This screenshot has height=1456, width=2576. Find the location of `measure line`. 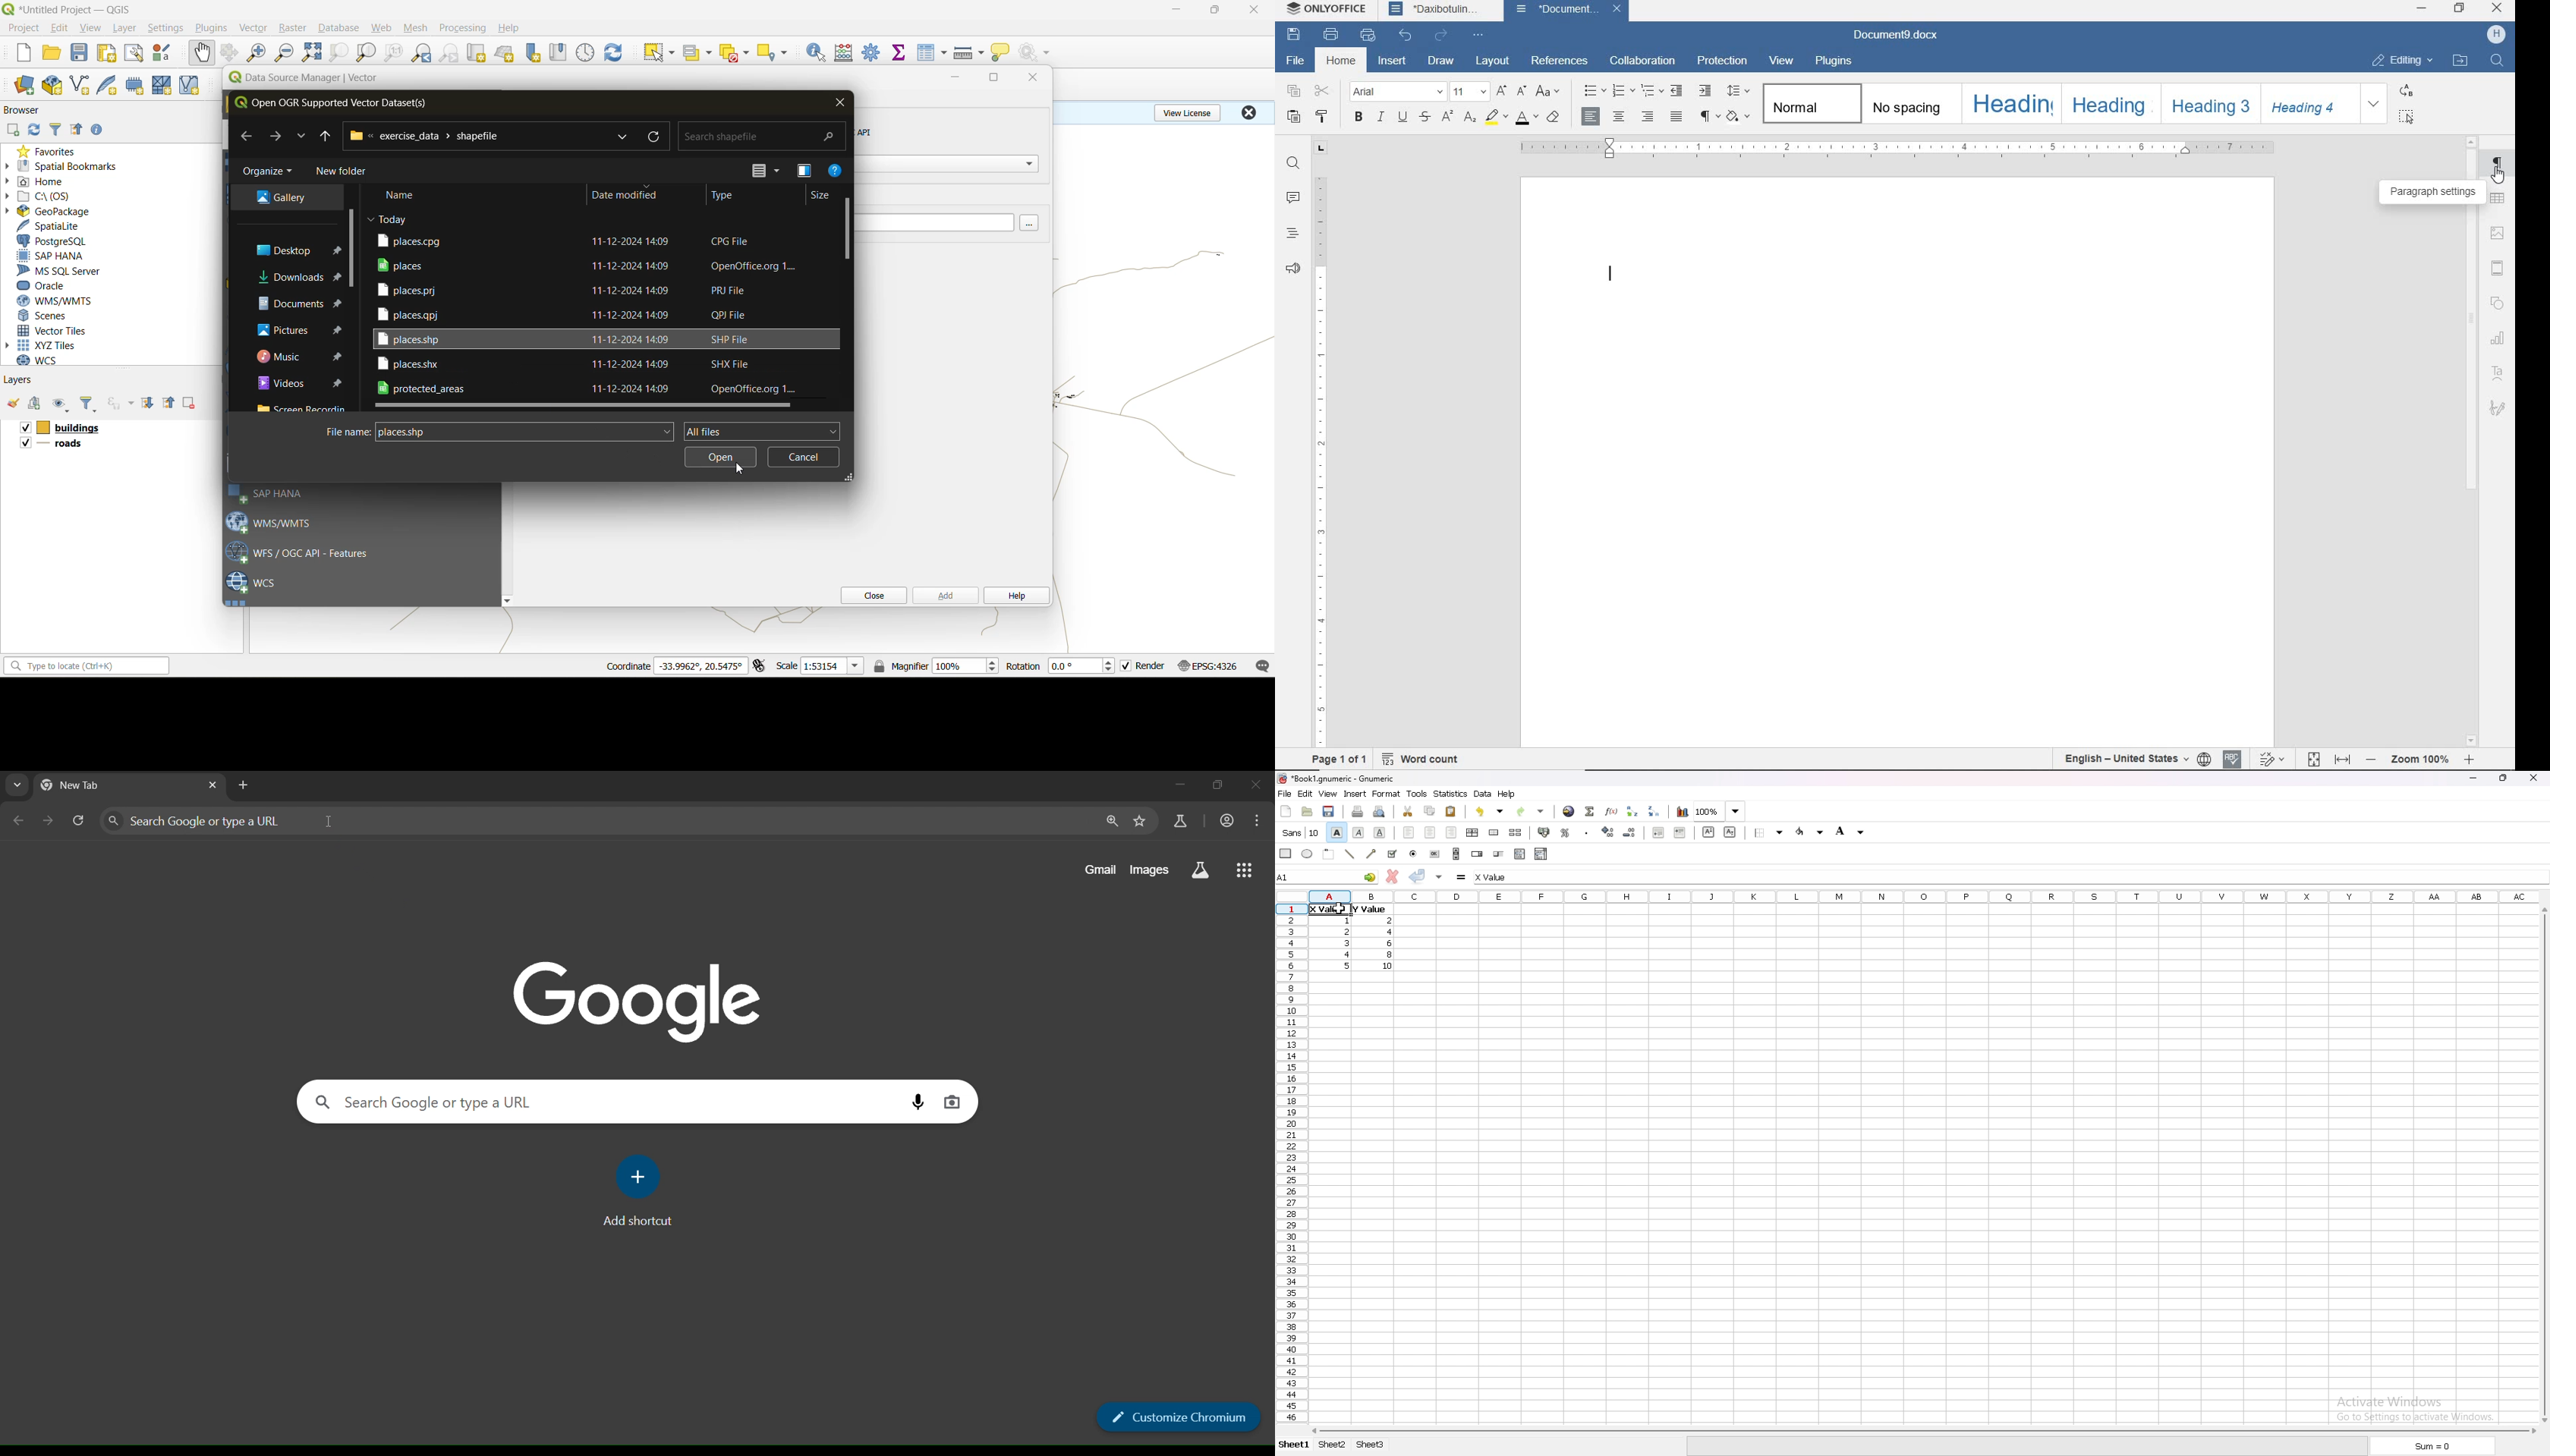

measure line is located at coordinates (971, 53).